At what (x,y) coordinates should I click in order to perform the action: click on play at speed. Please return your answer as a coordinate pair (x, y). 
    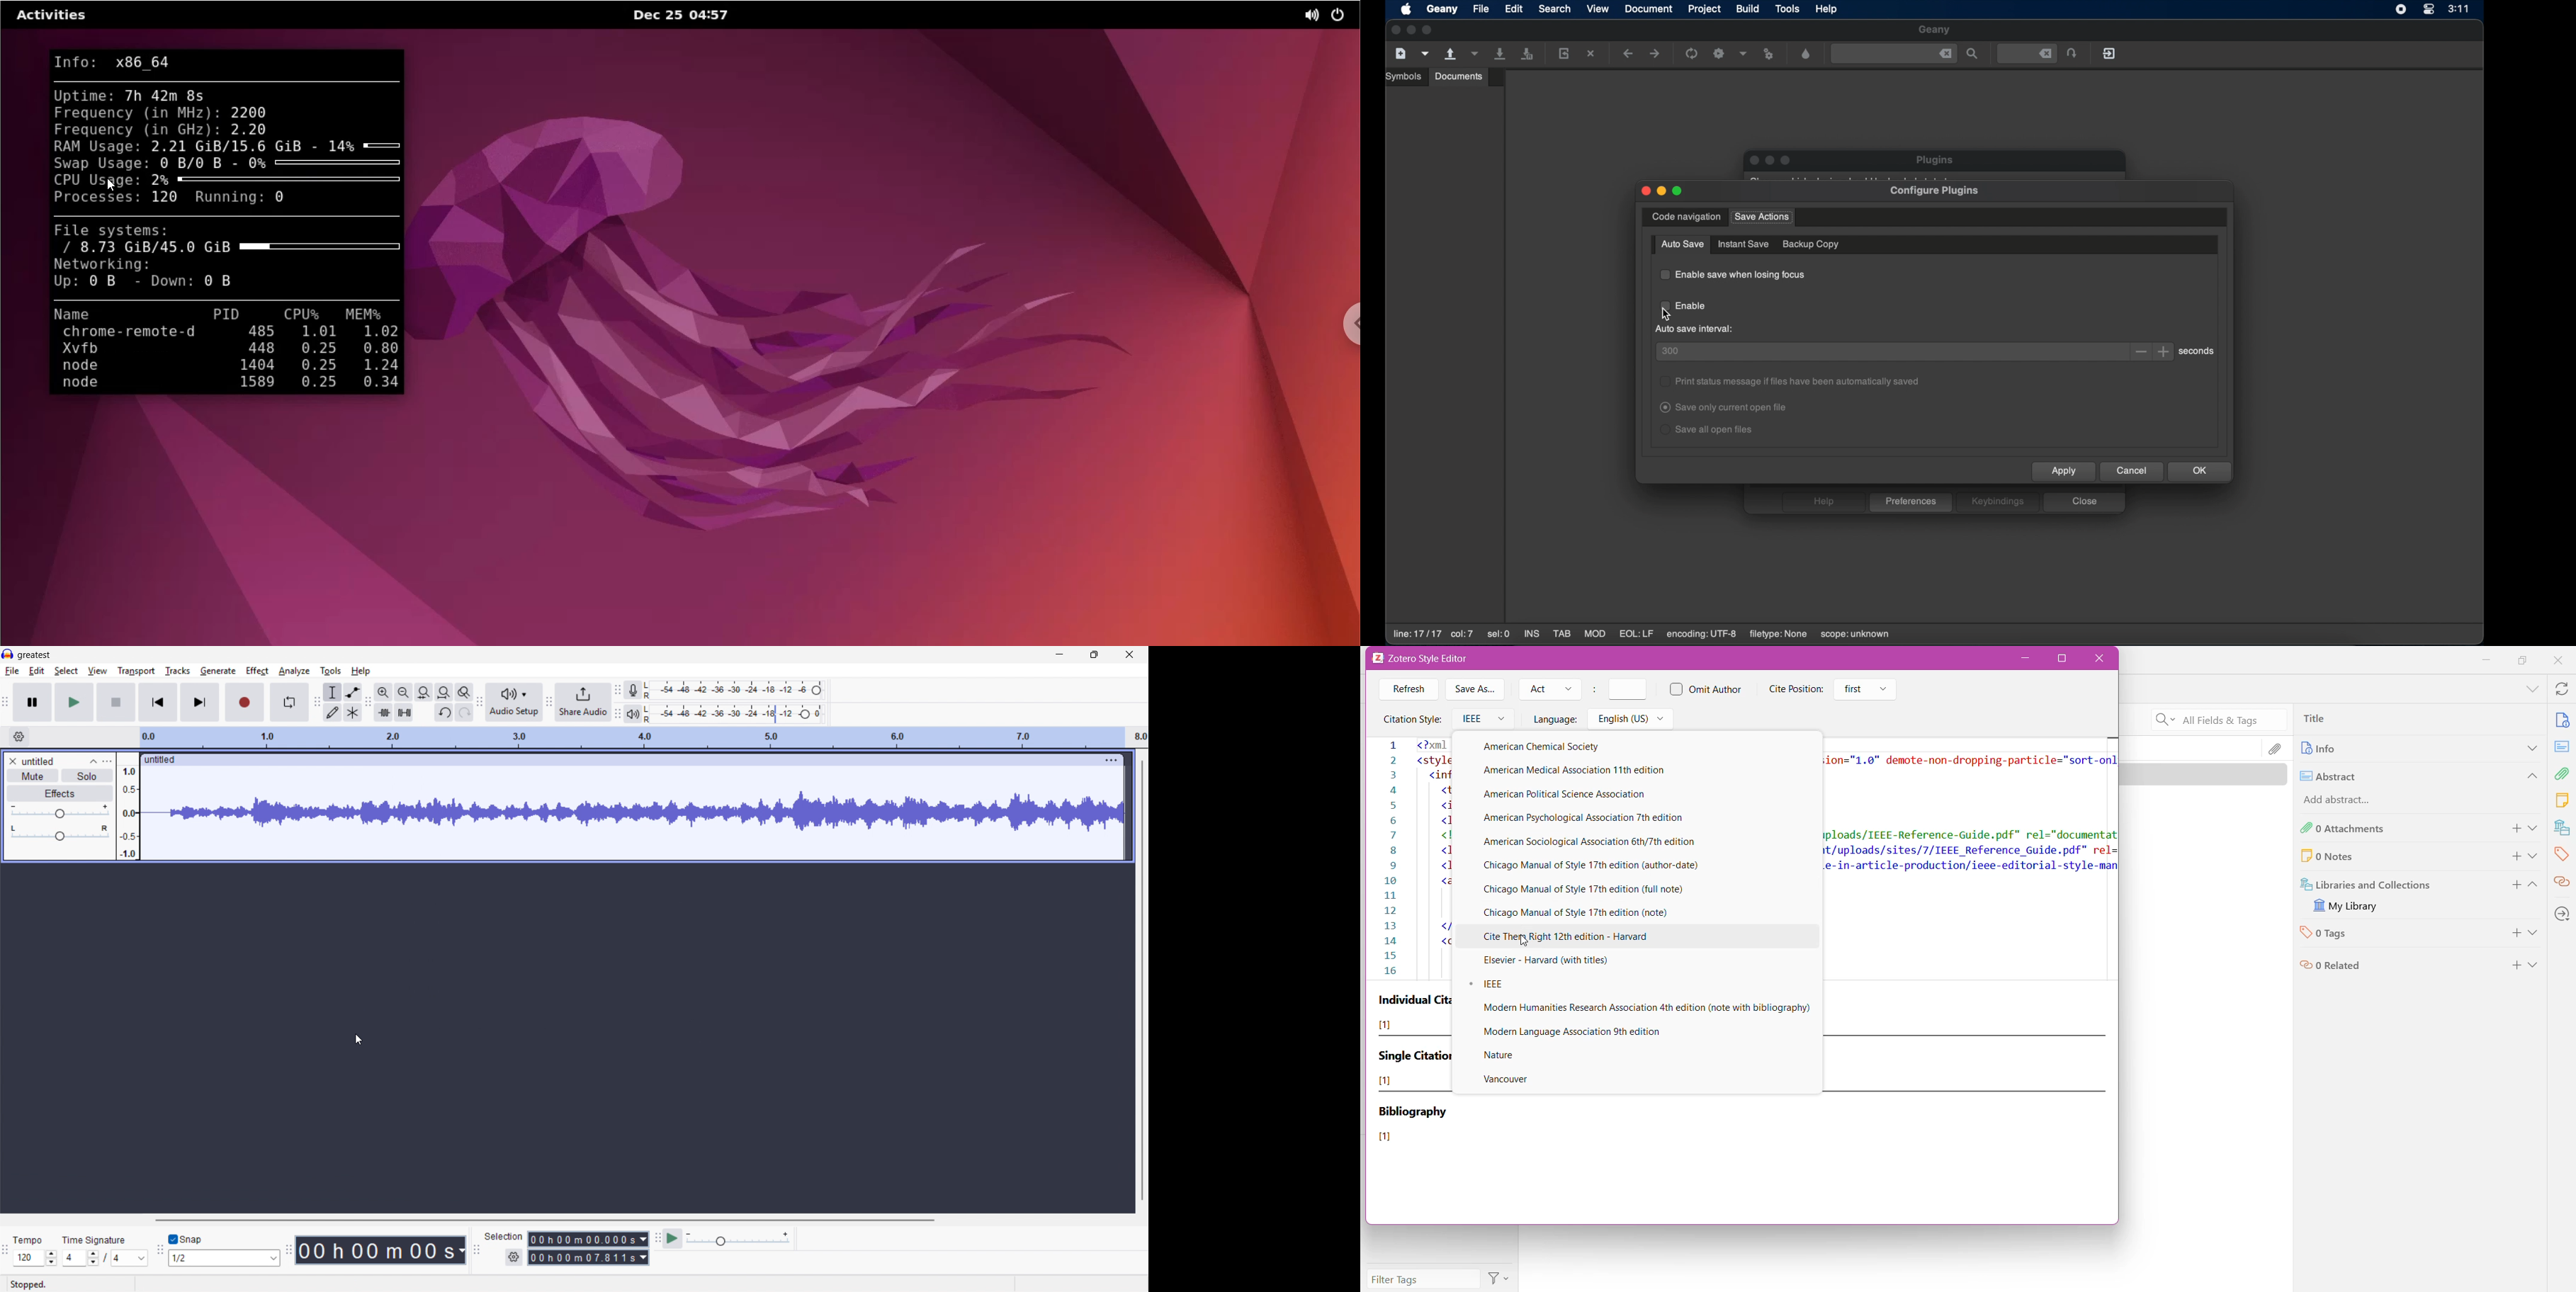
    Looking at the image, I should click on (673, 1239).